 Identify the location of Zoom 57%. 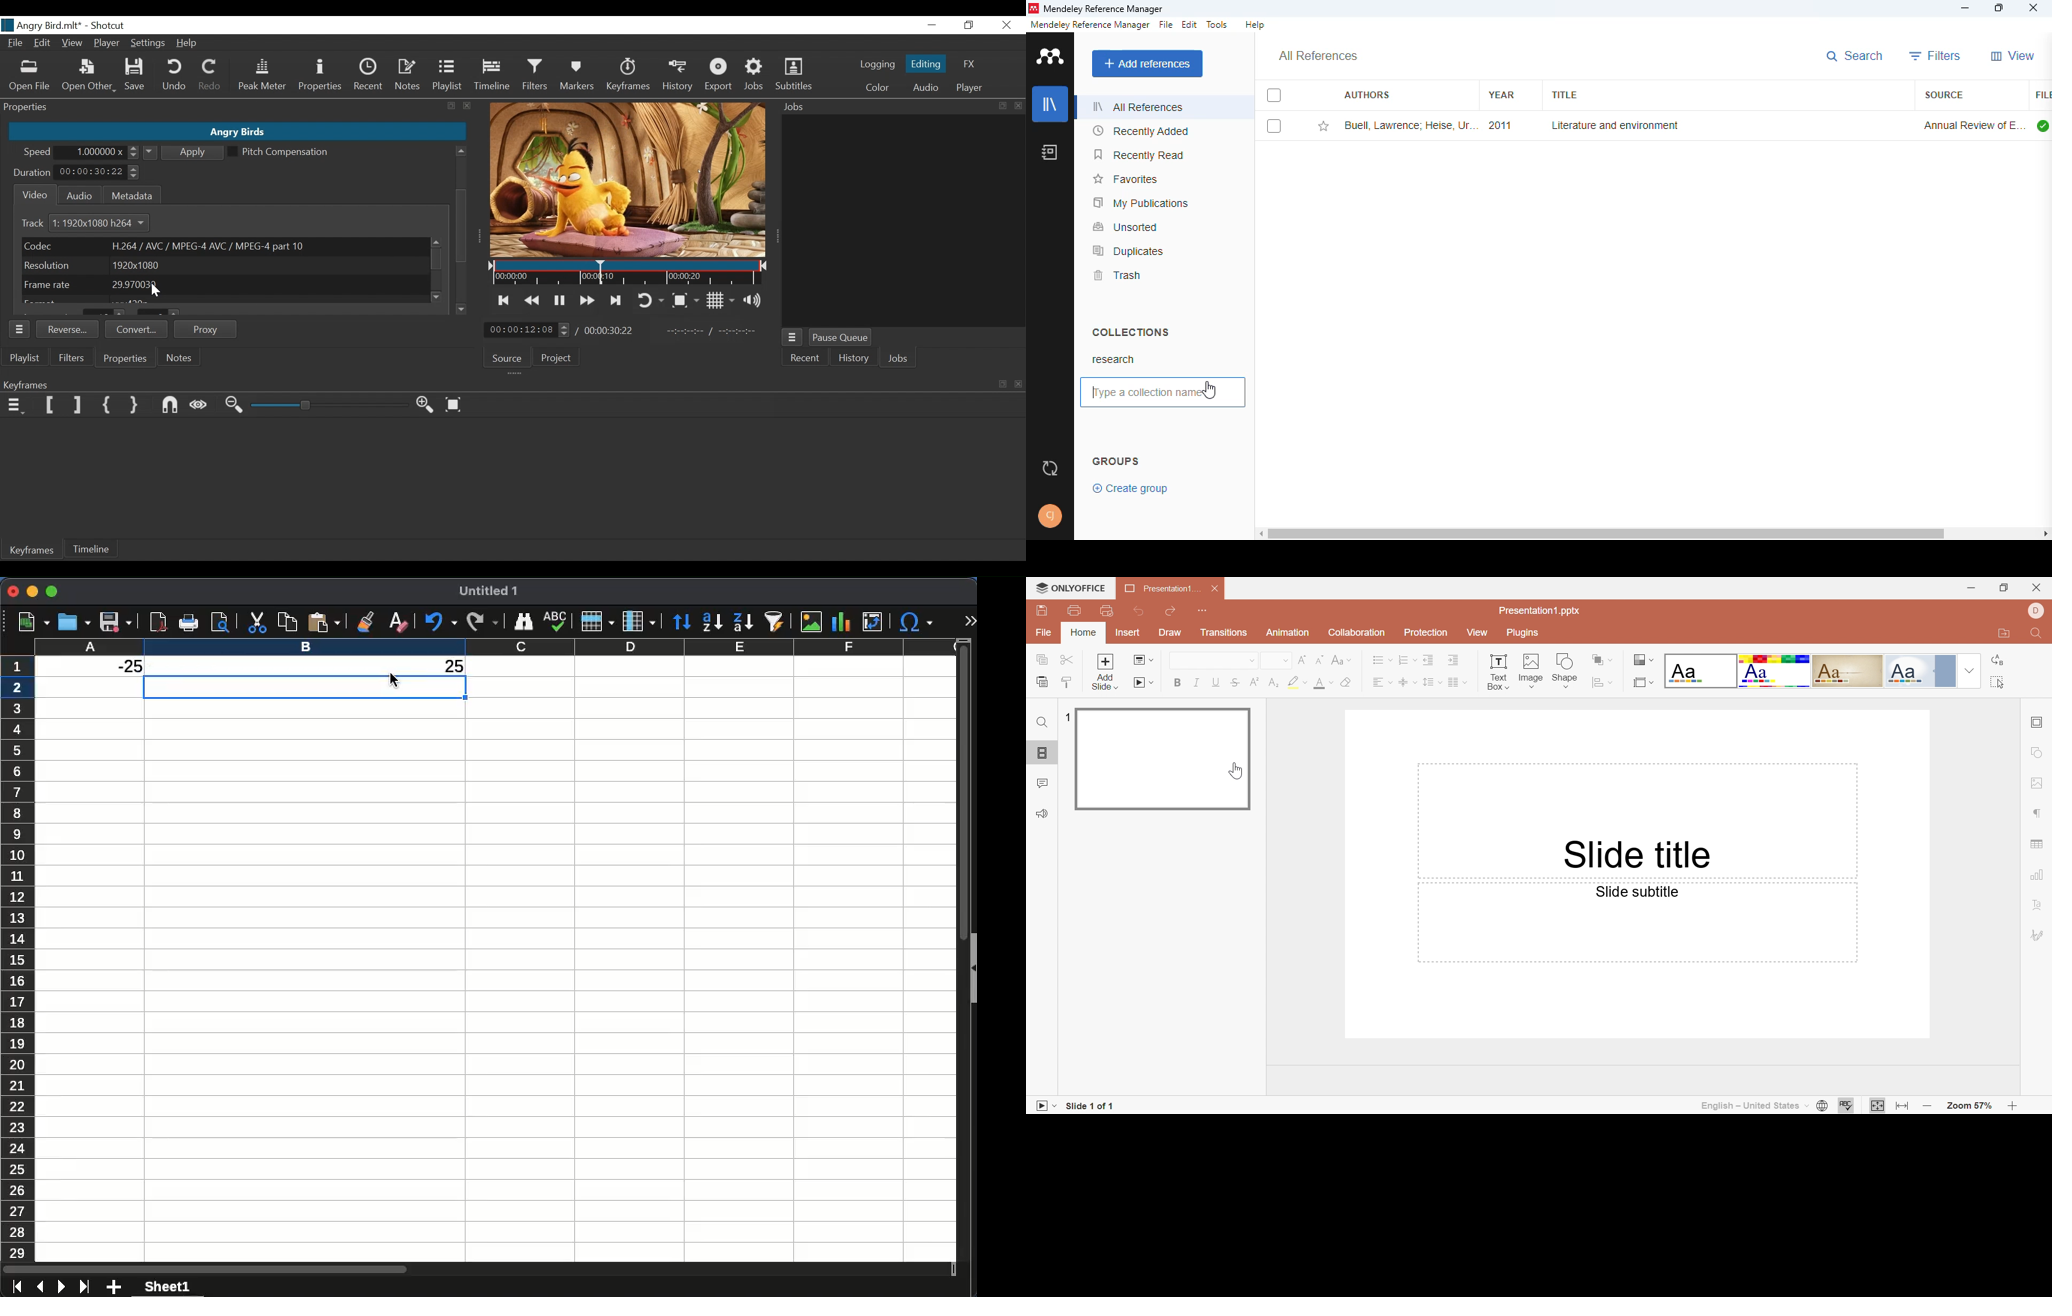
(1970, 1105).